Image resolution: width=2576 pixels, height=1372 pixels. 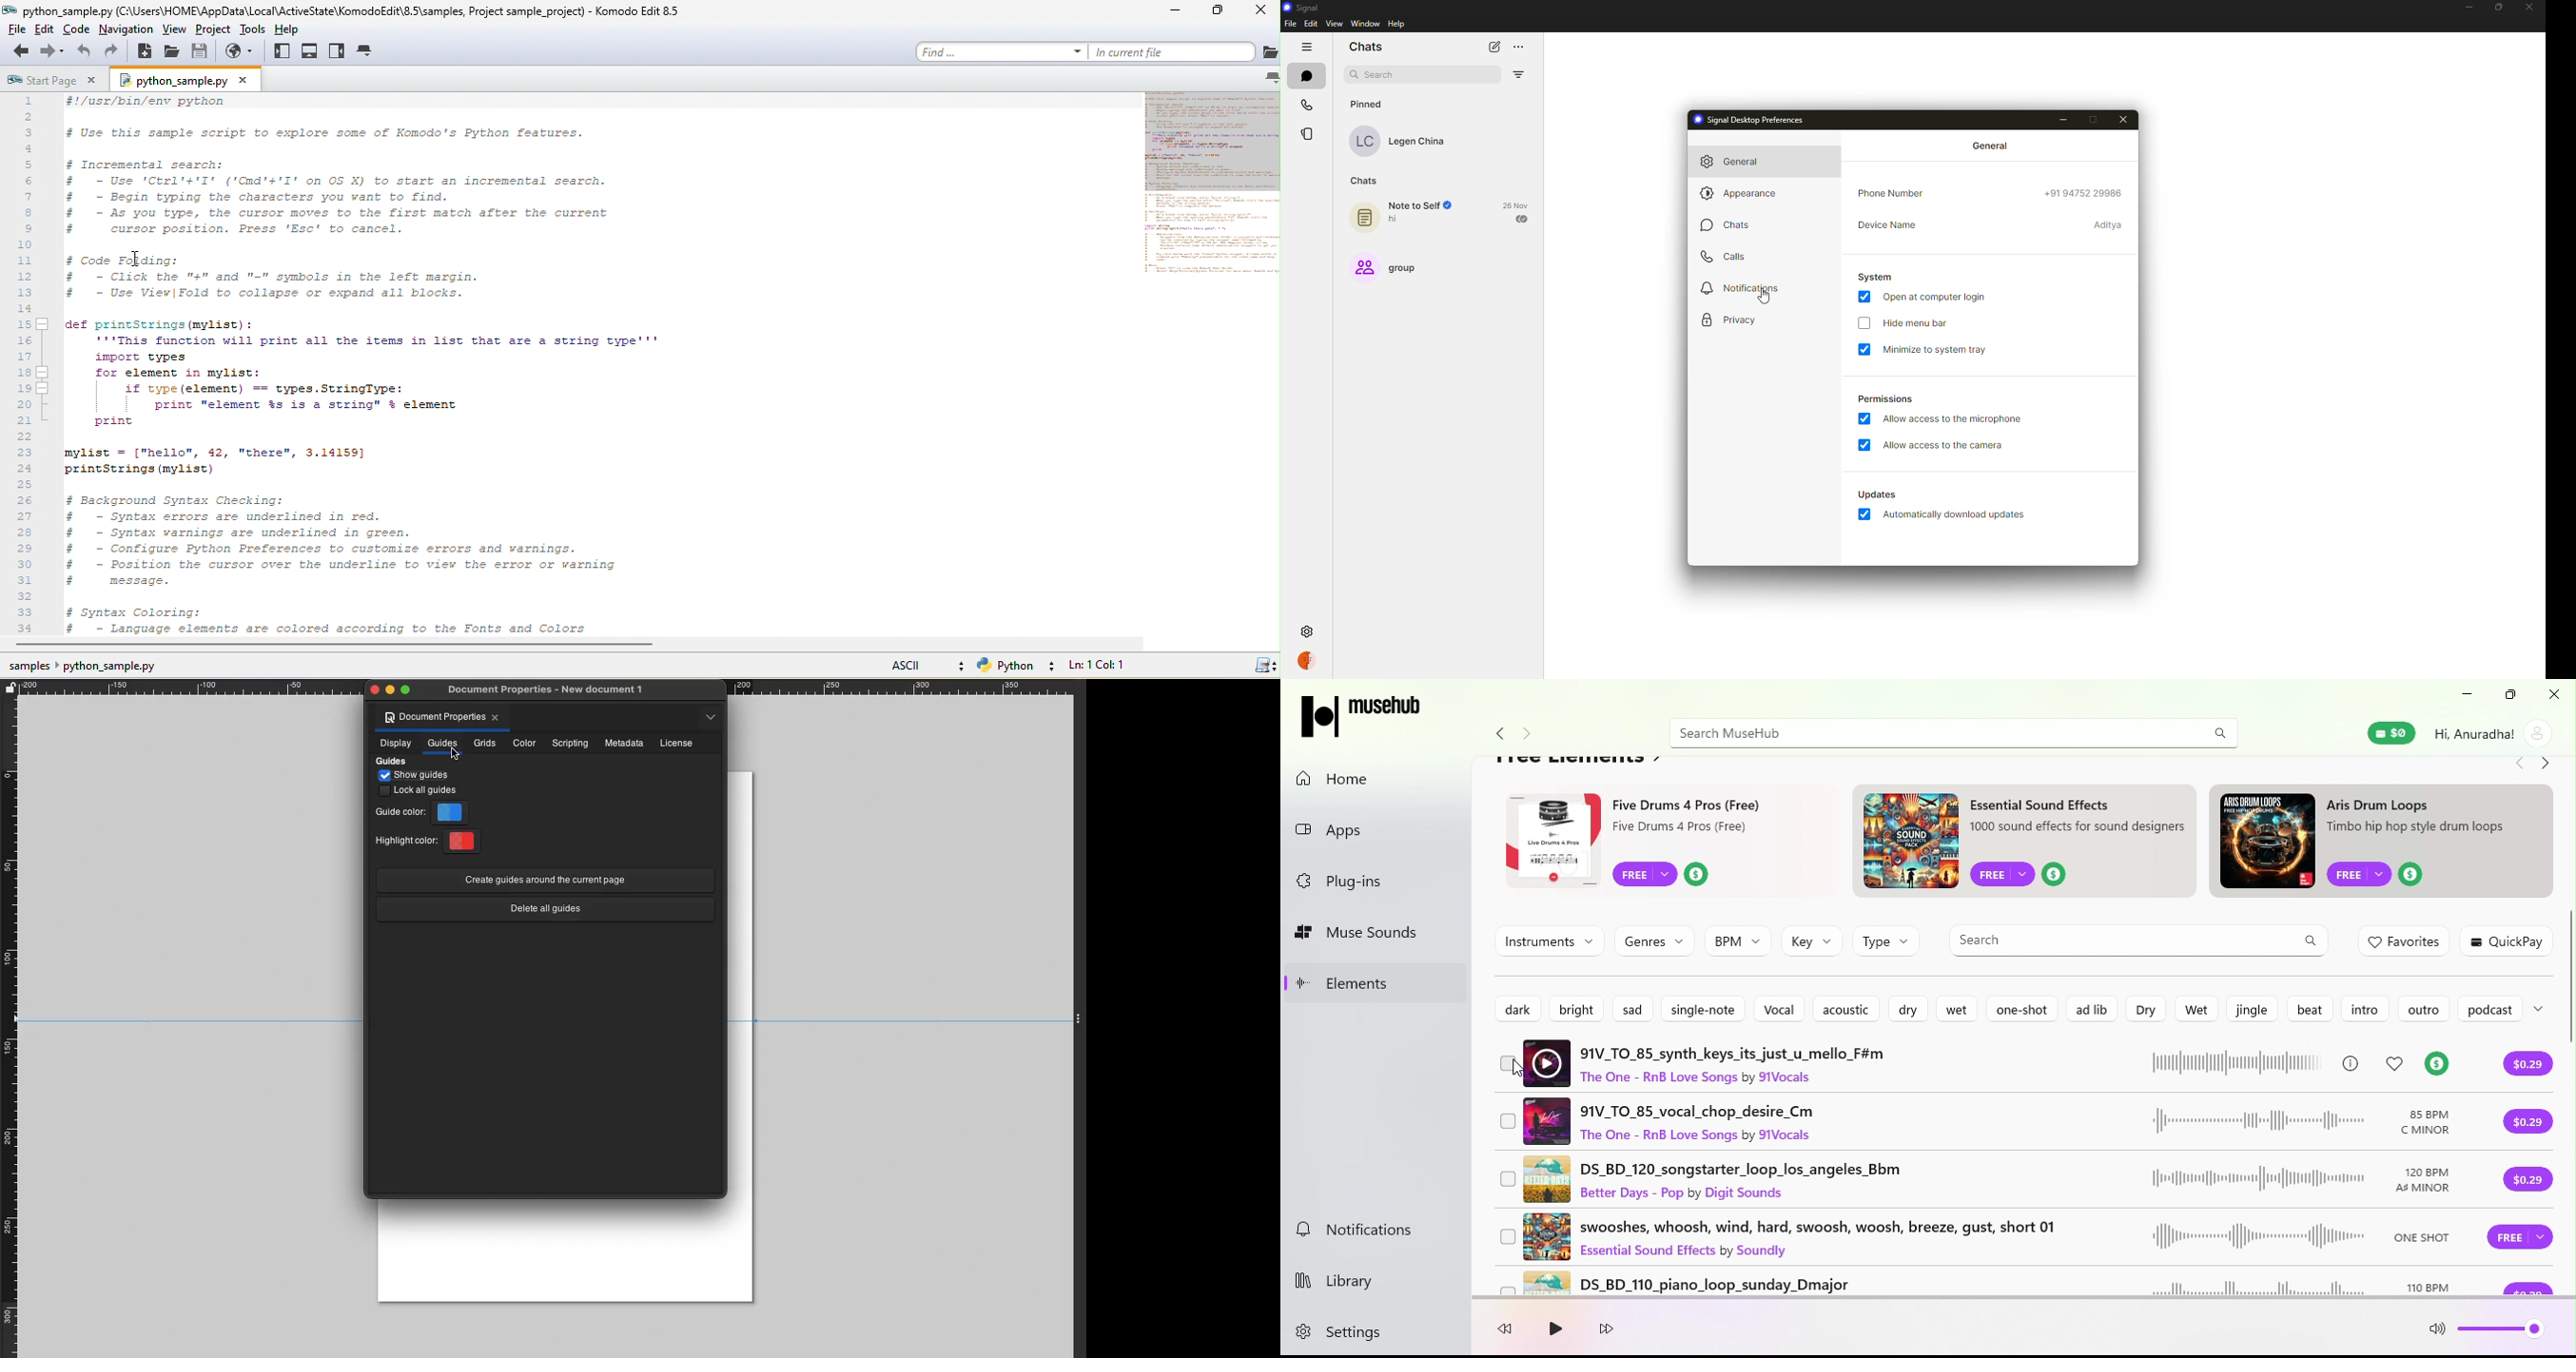 What do you see at coordinates (1307, 662) in the screenshot?
I see `profile` at bounding box center [1307, 662].